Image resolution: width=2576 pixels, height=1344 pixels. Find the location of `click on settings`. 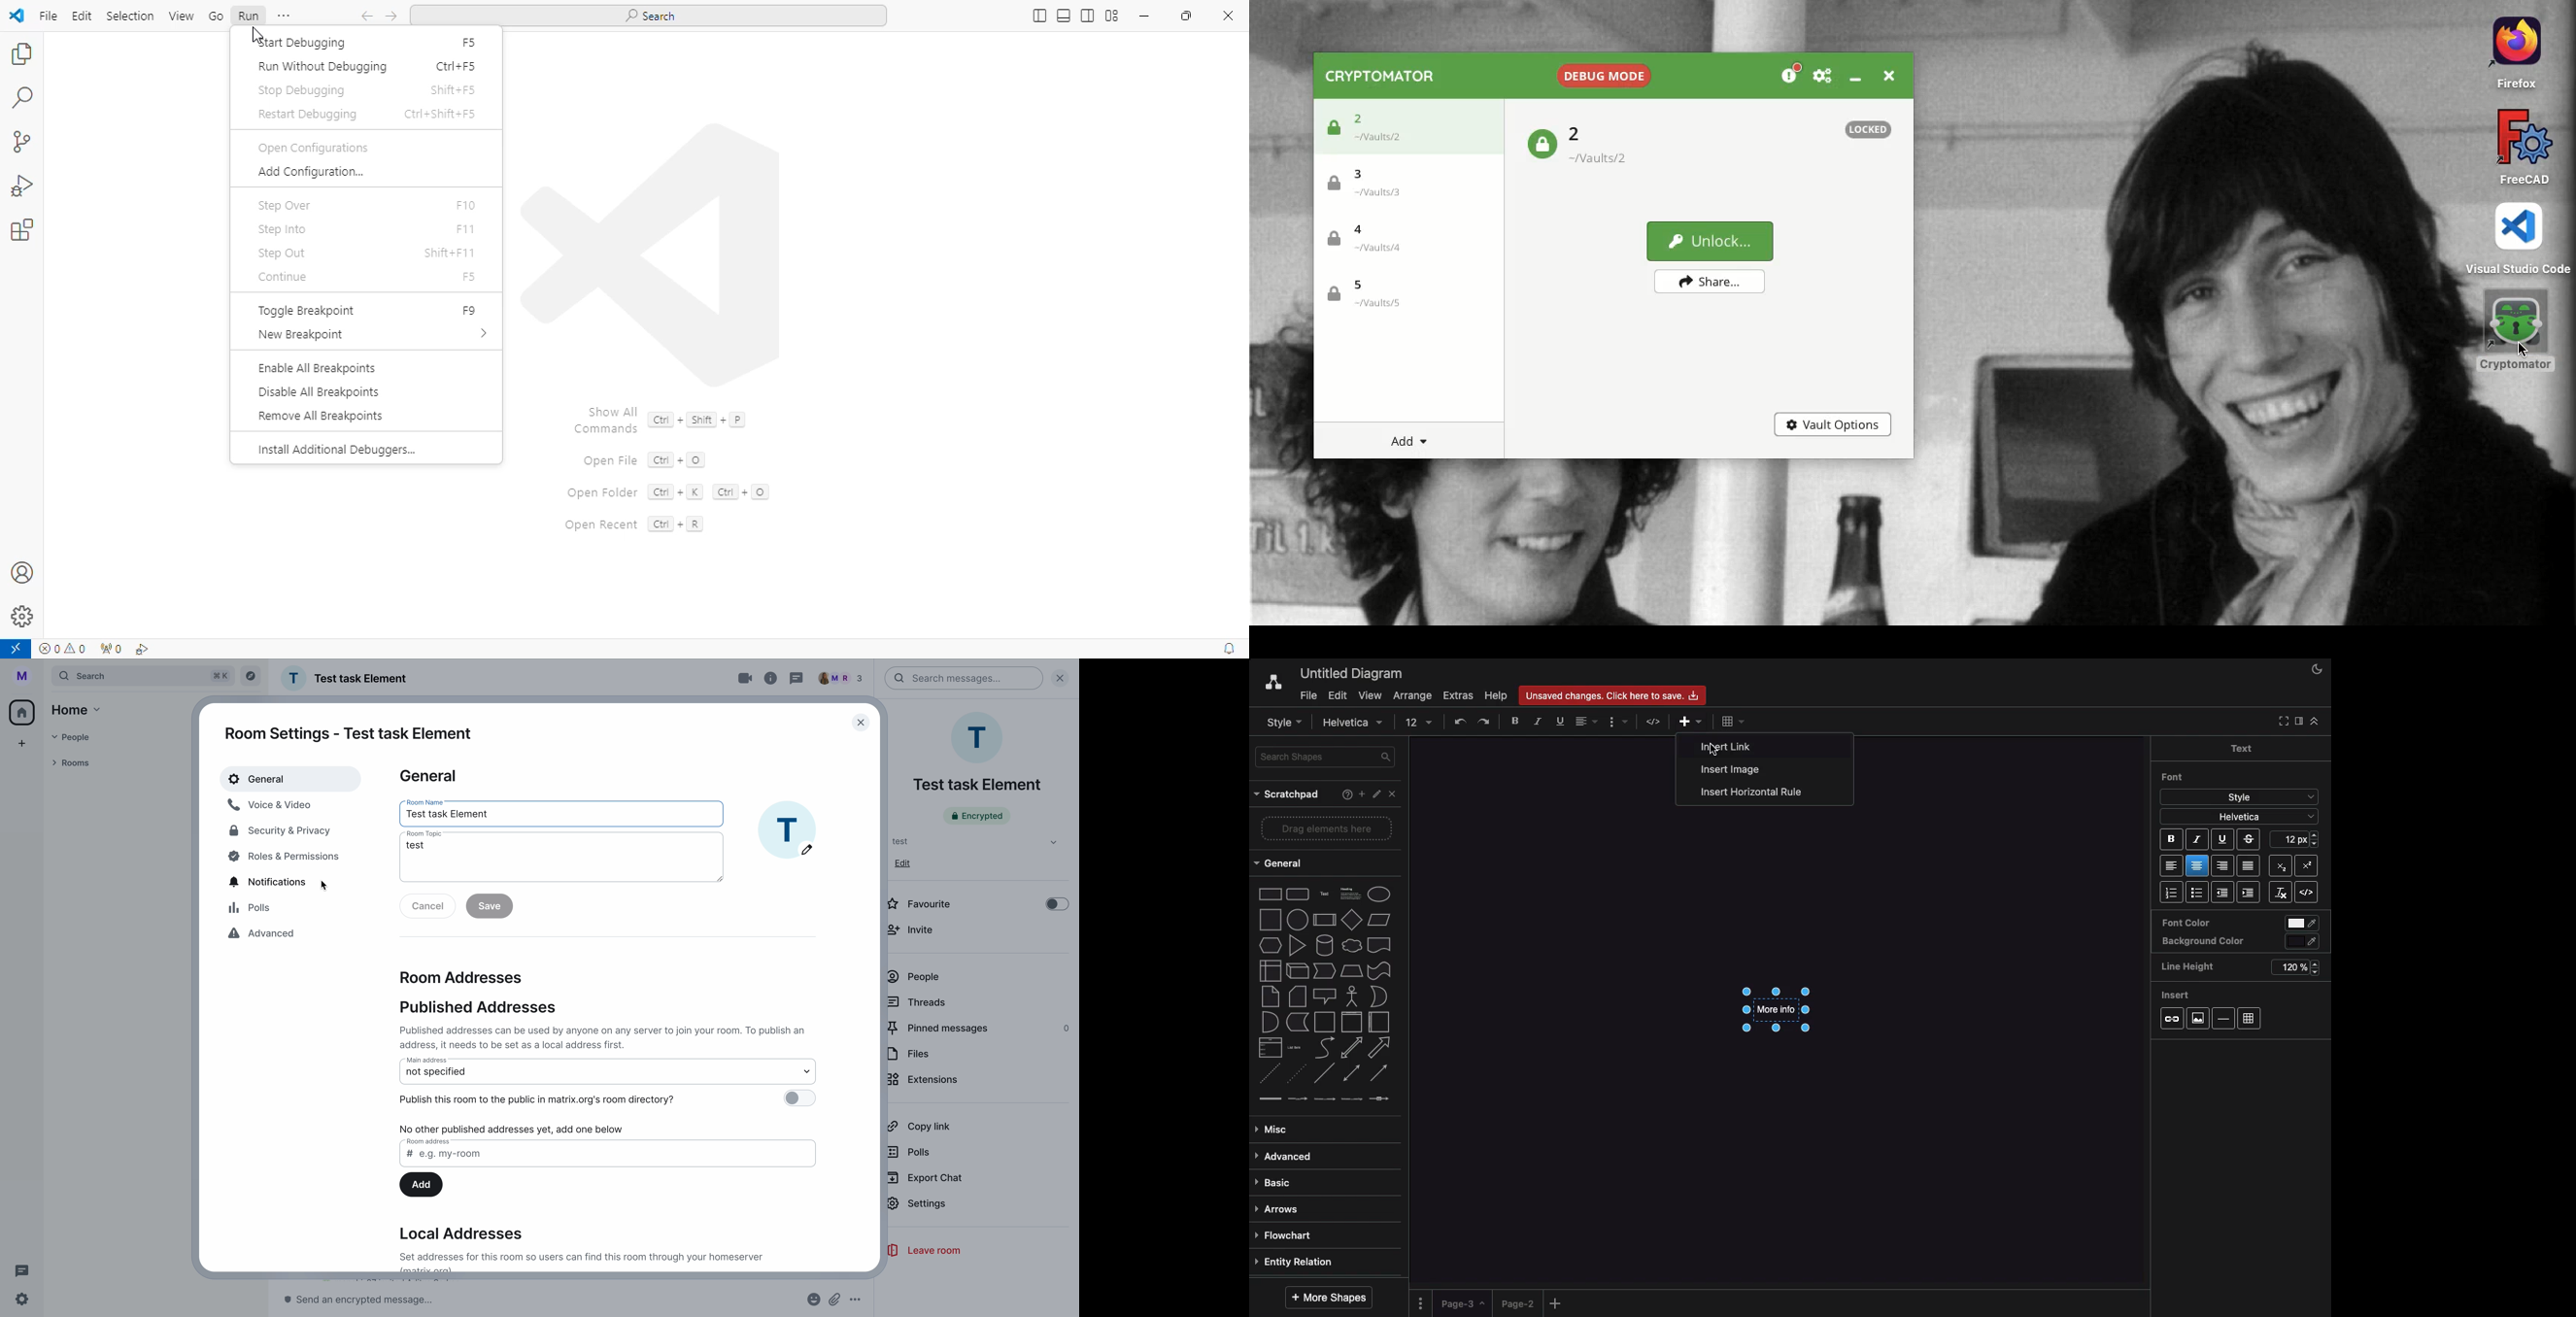

click on settings is located at coordinates (919, 1208).